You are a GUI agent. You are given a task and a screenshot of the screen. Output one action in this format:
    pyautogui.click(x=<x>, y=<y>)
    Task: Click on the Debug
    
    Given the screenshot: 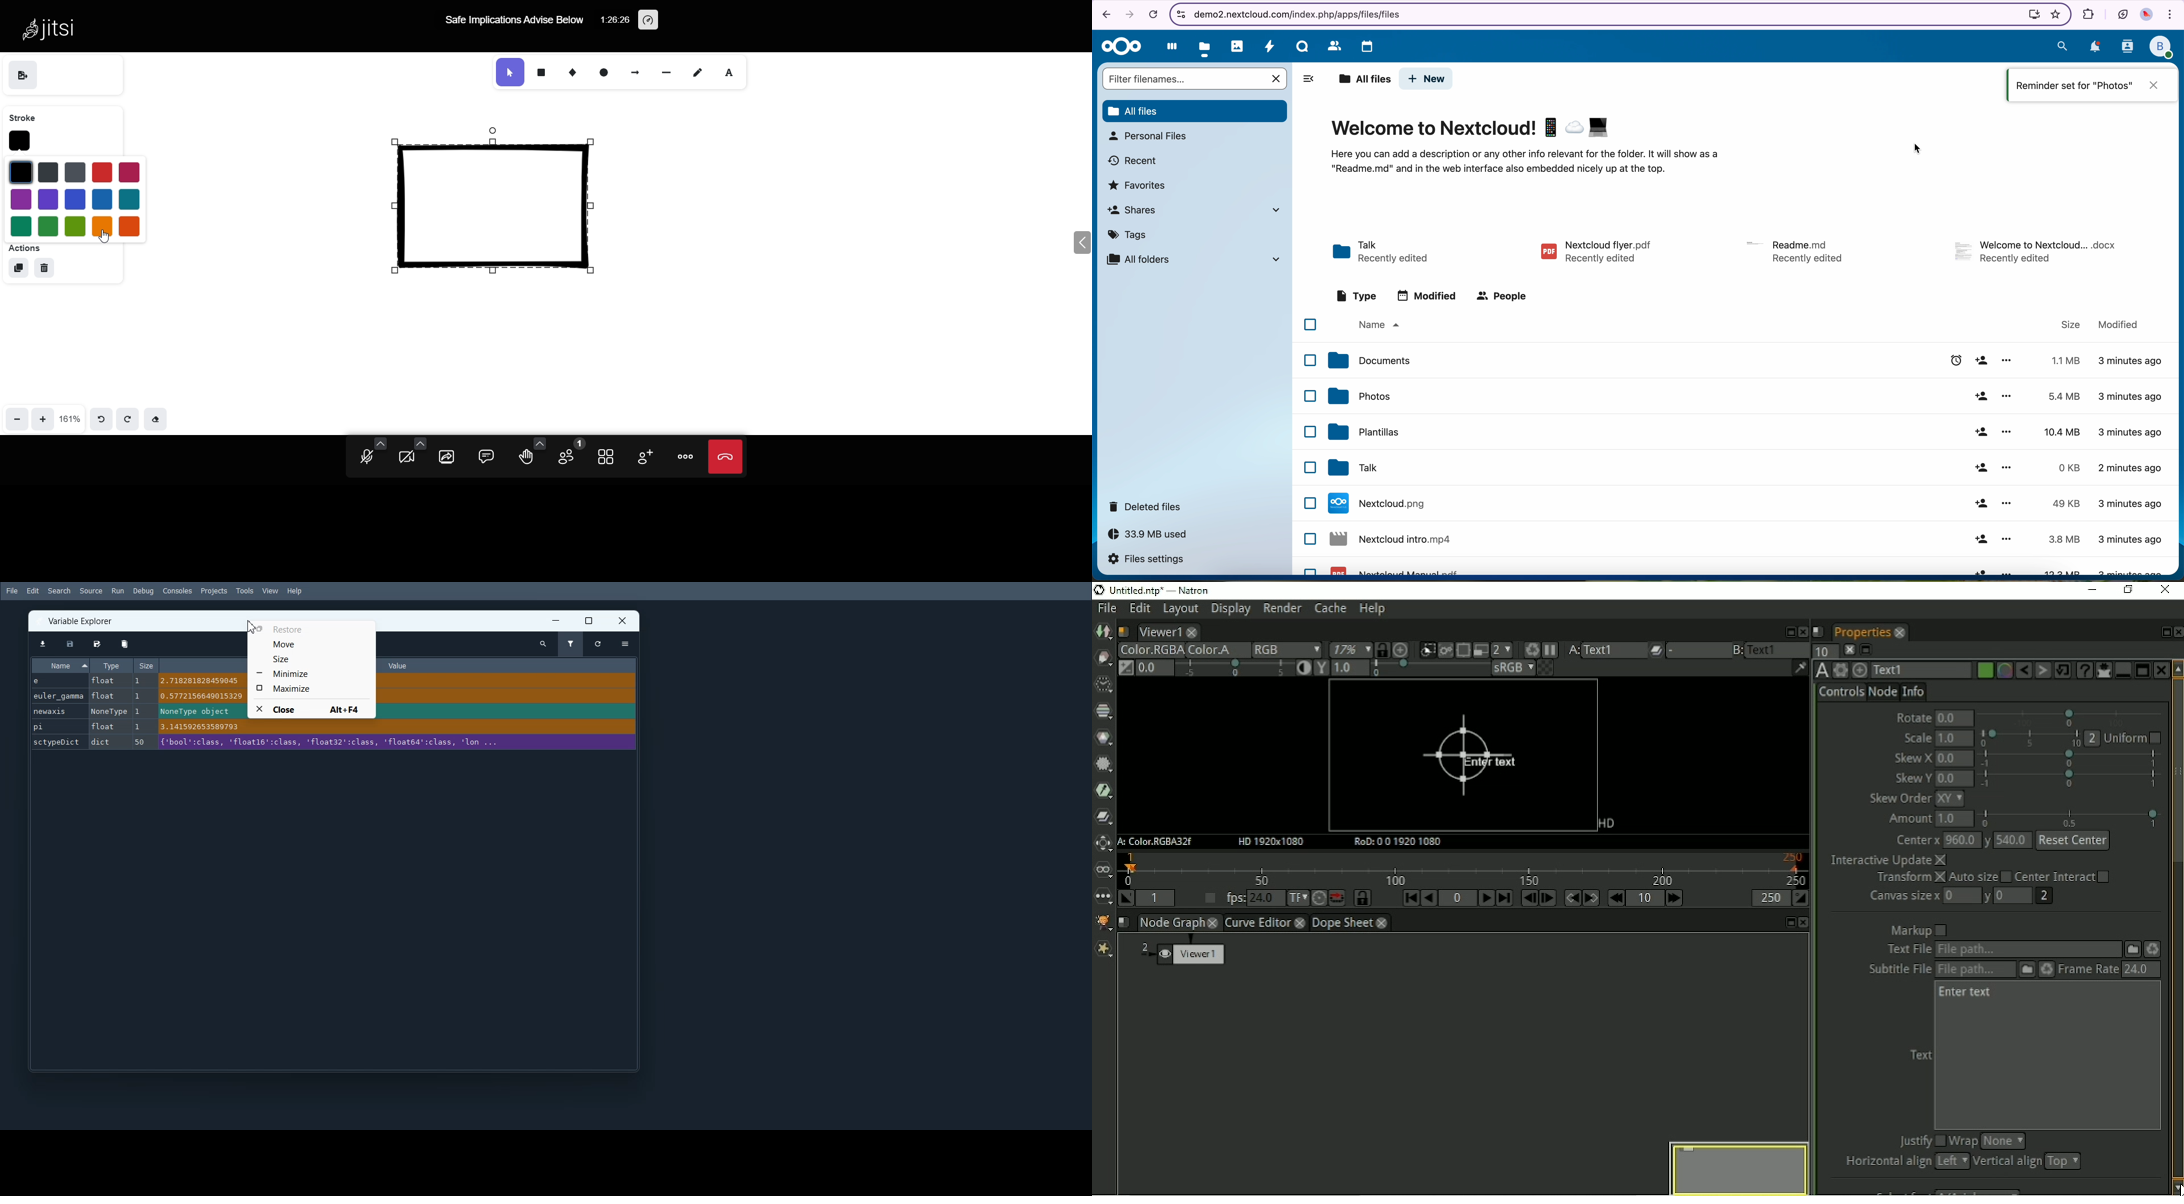 What is the action you would take?
    pyautogui.click(x=142, y=591)
    